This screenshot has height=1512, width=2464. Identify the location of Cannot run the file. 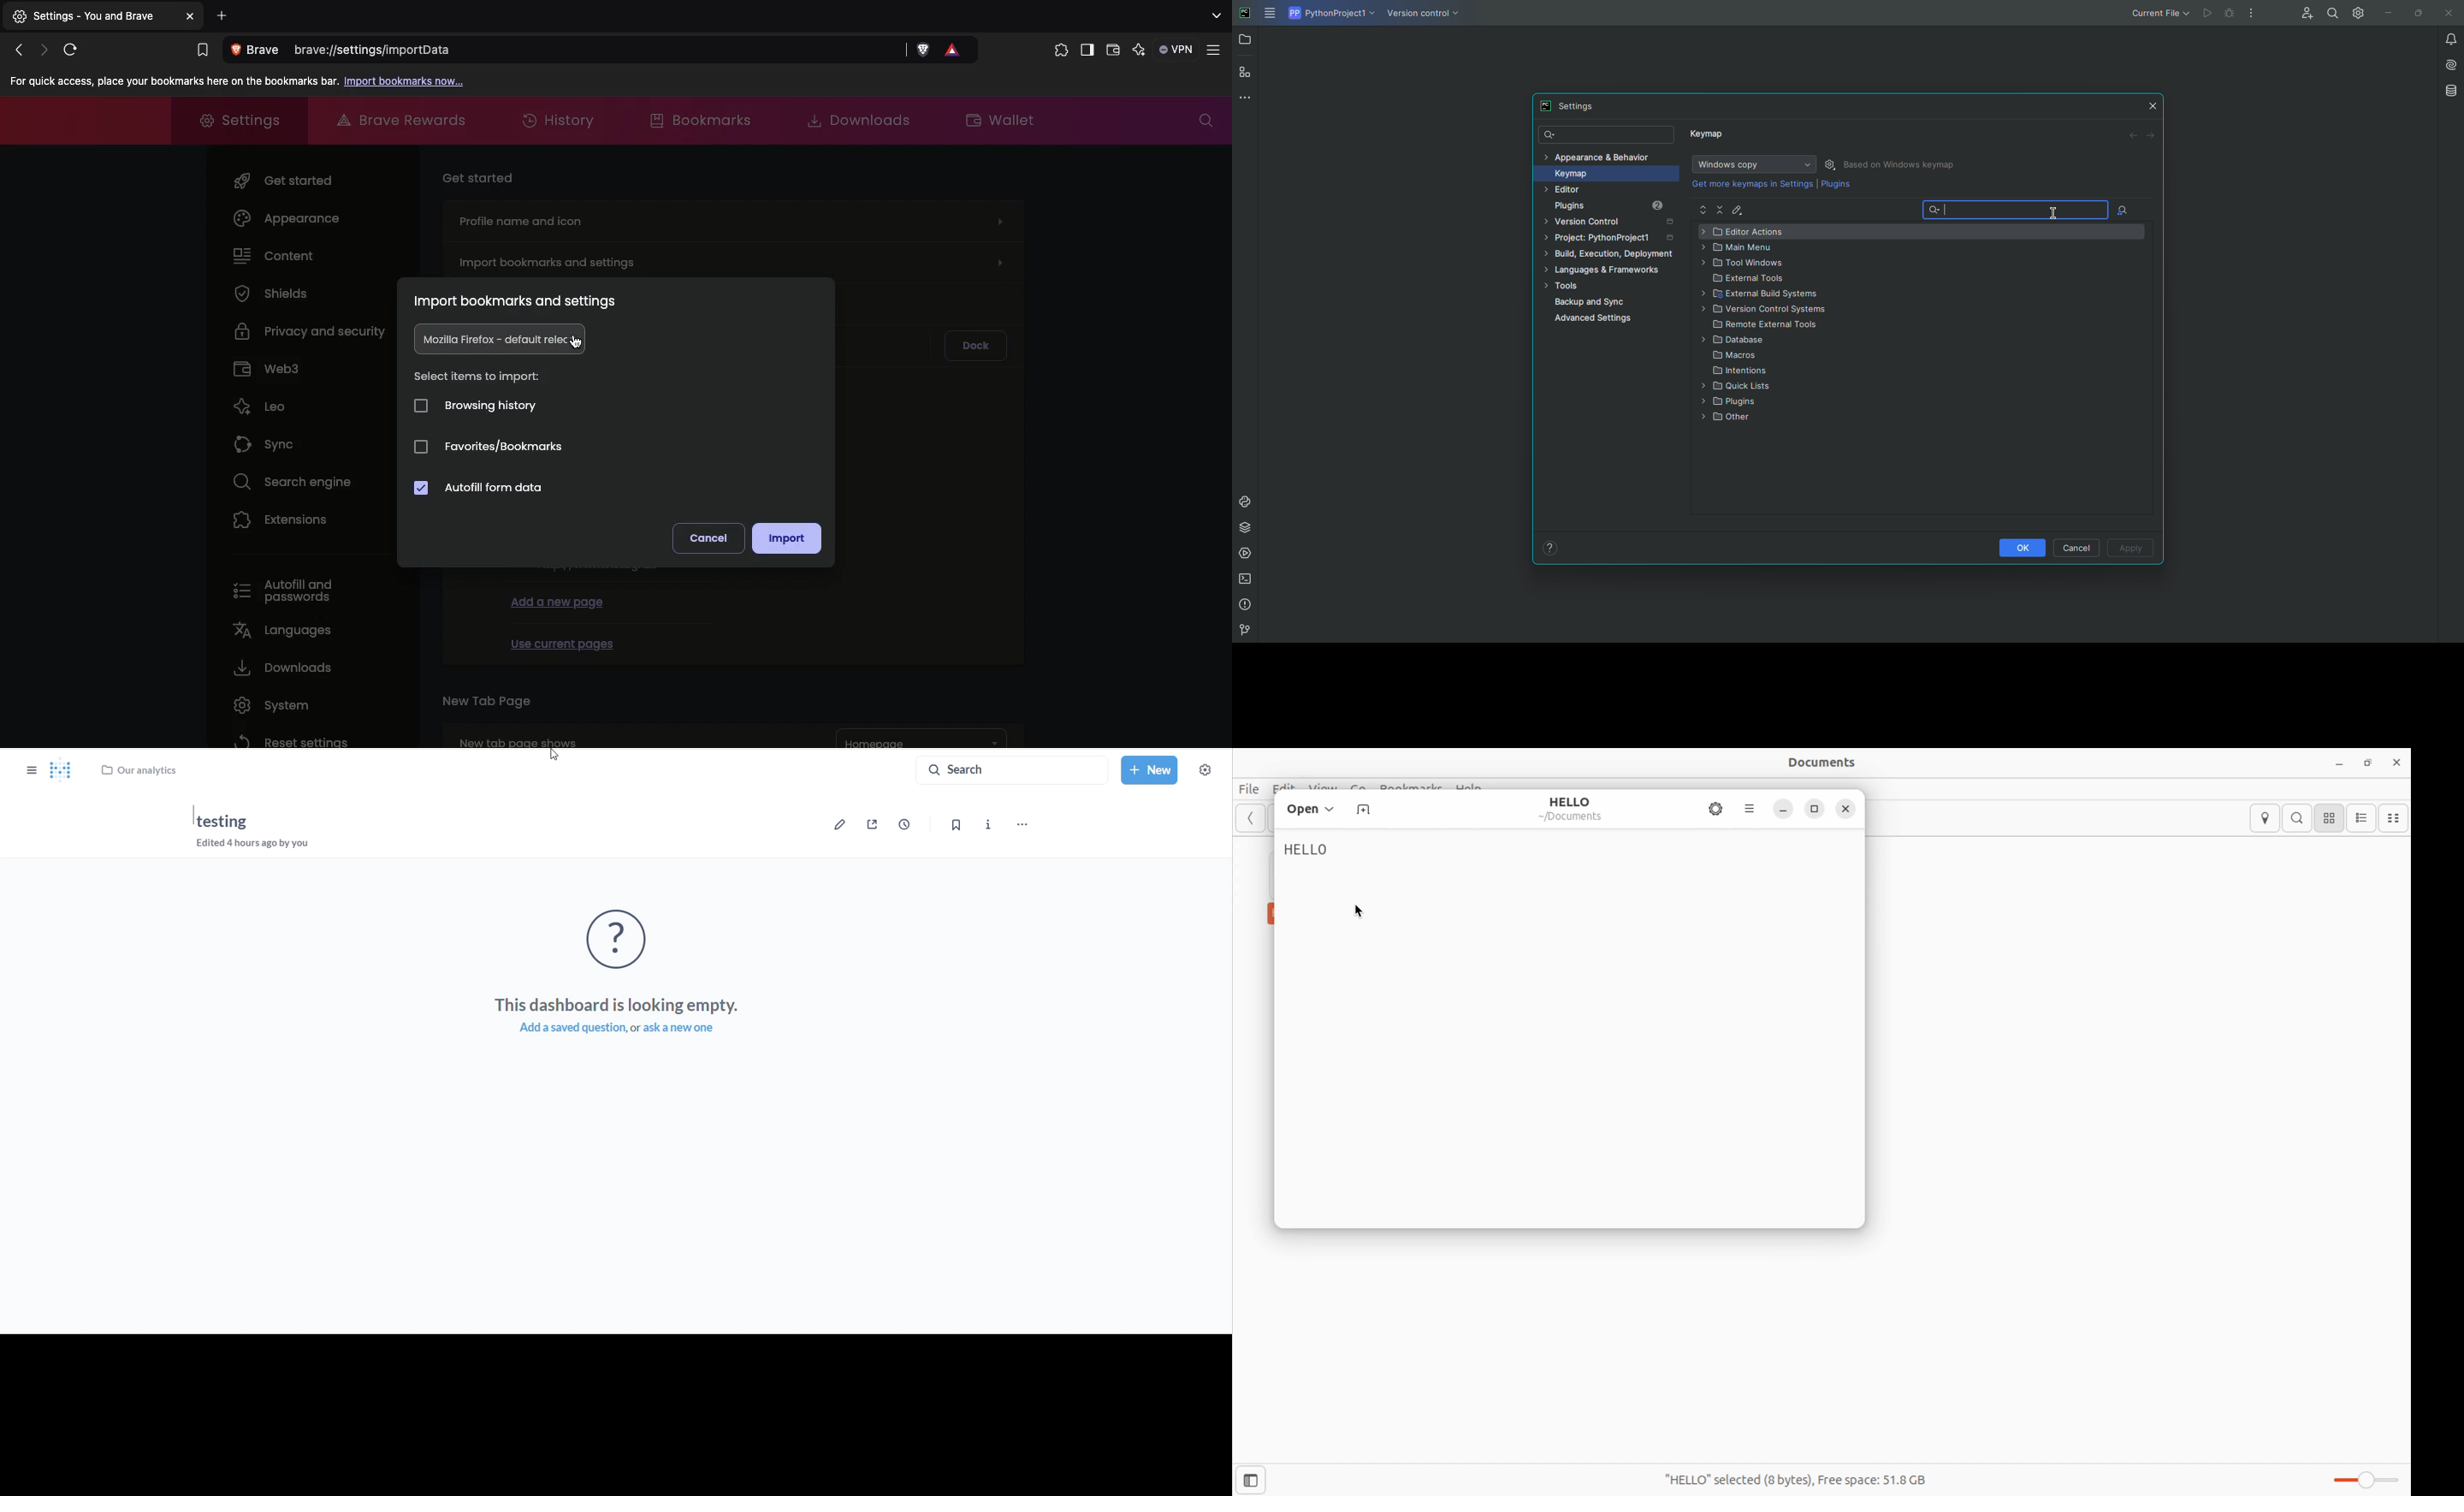
(2209, 13).